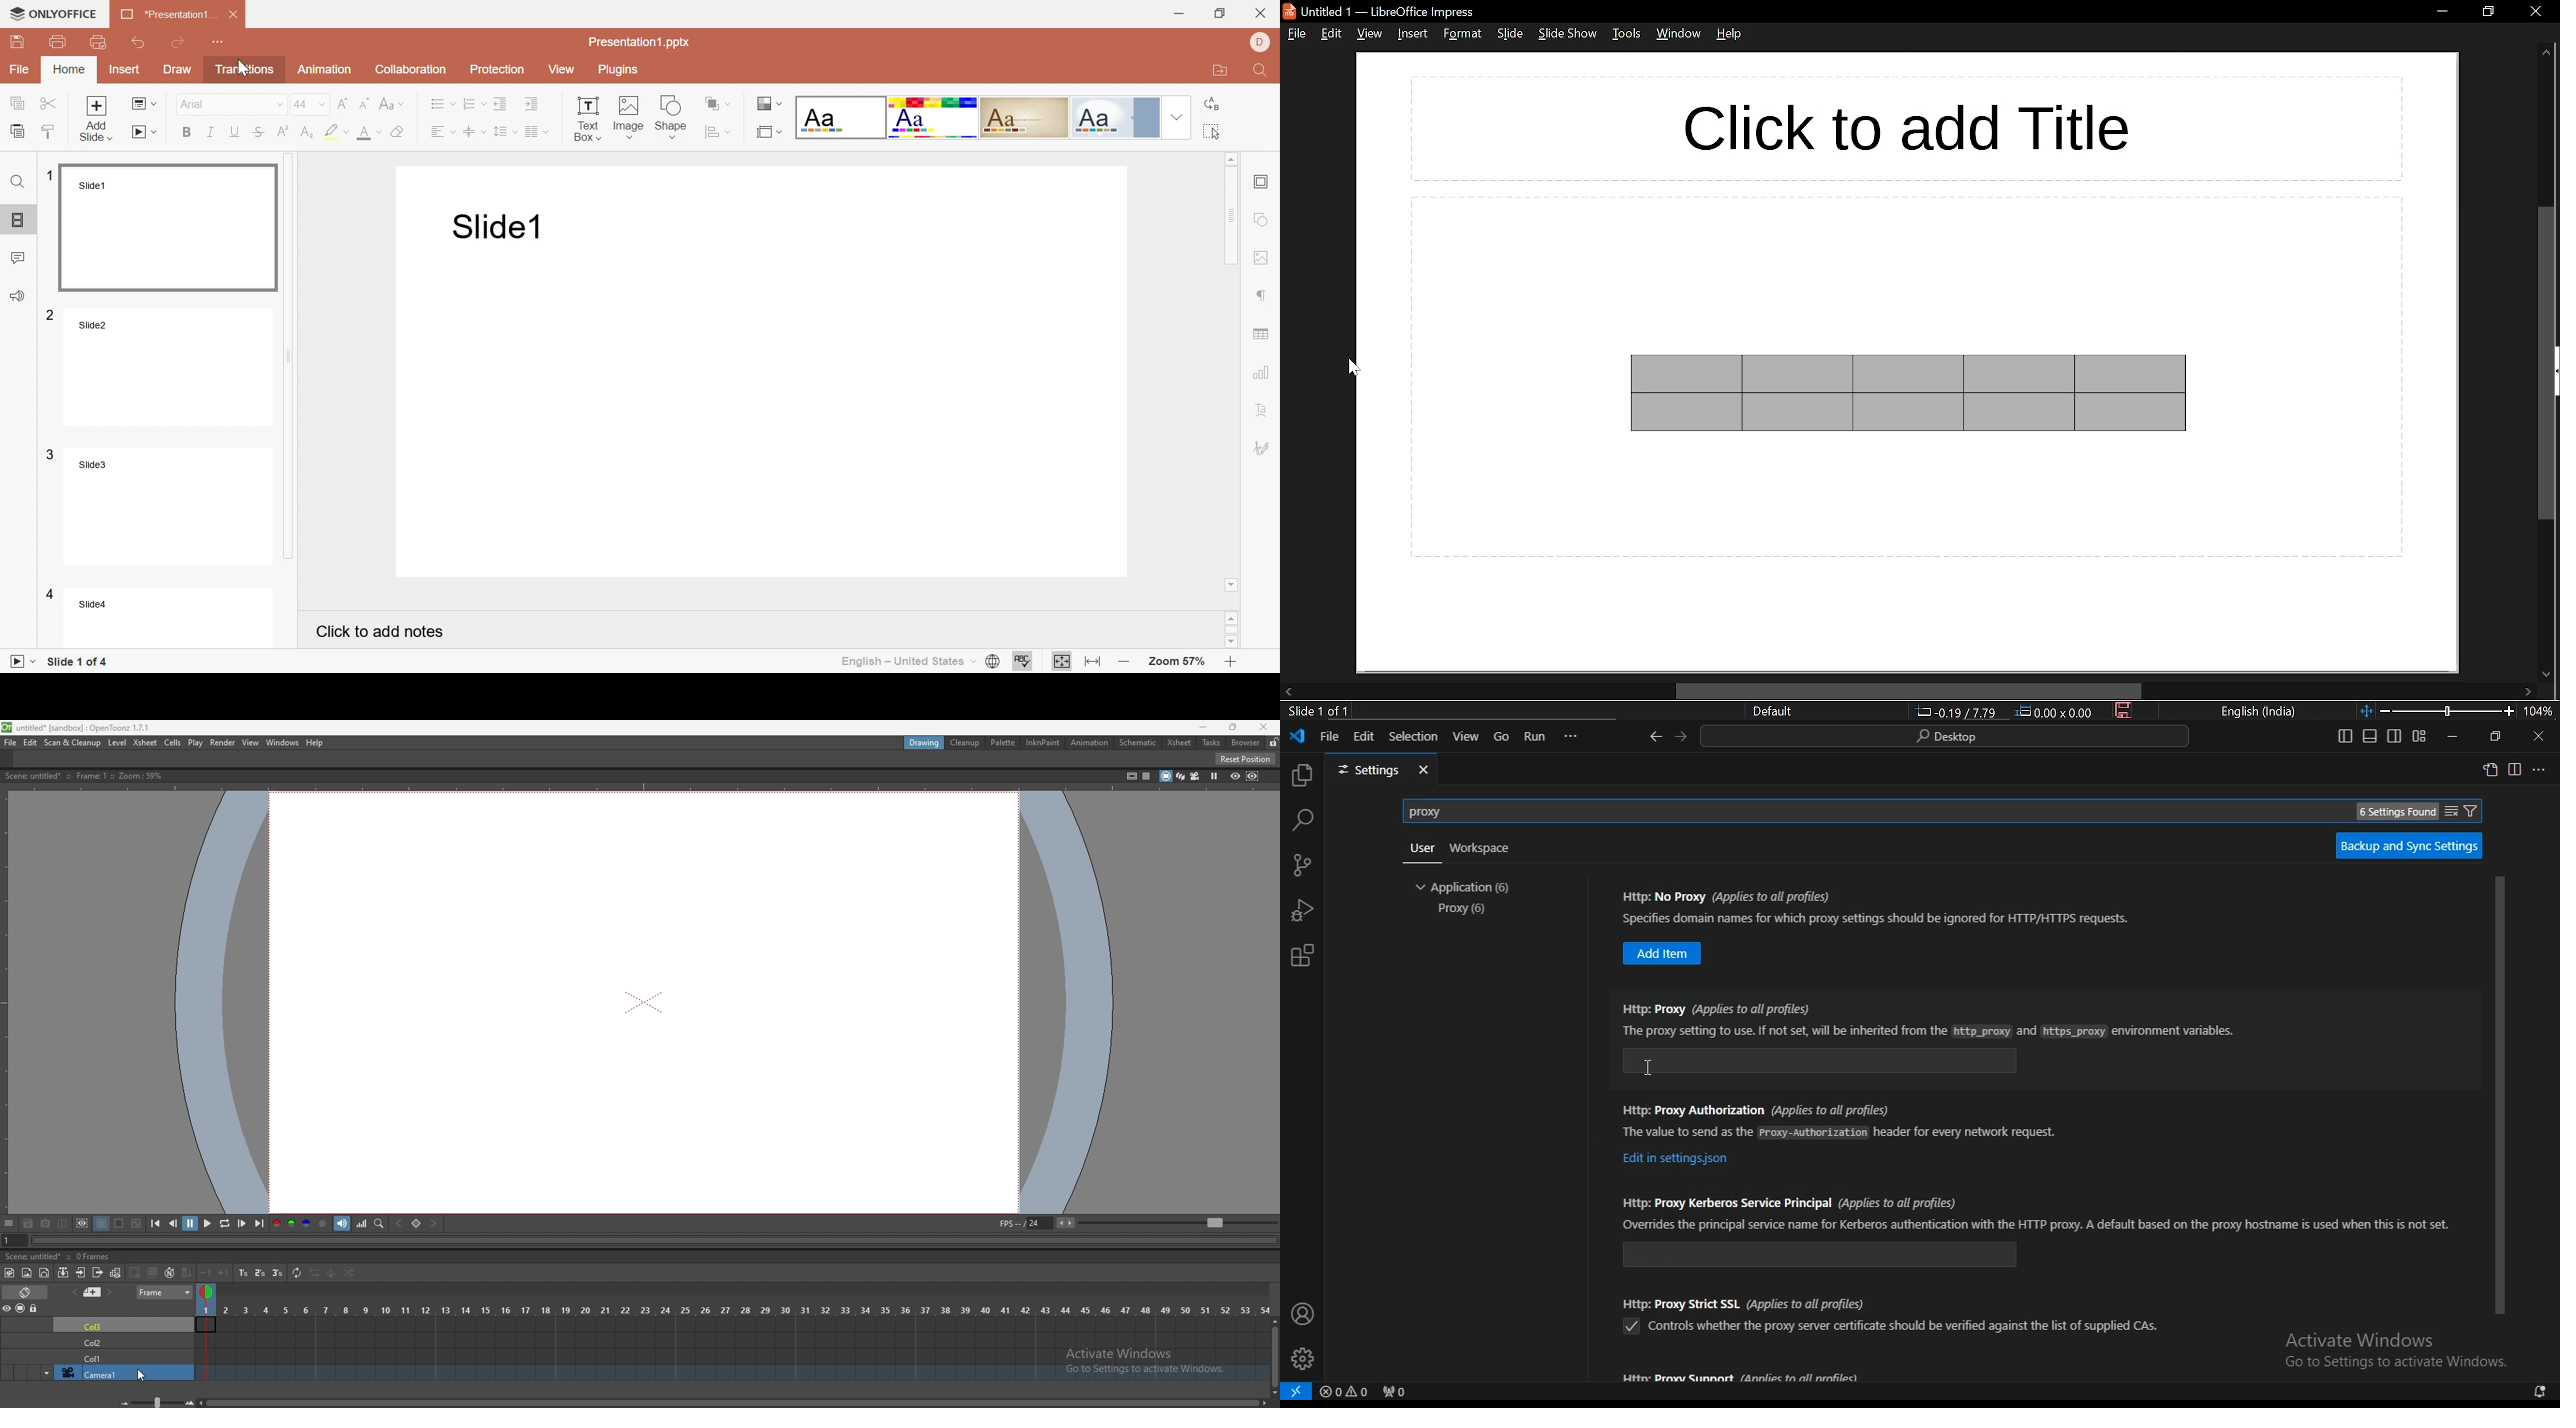 The width and height of the screenshot is (2576, 1428). I want to click on search, so click(1946, 737).